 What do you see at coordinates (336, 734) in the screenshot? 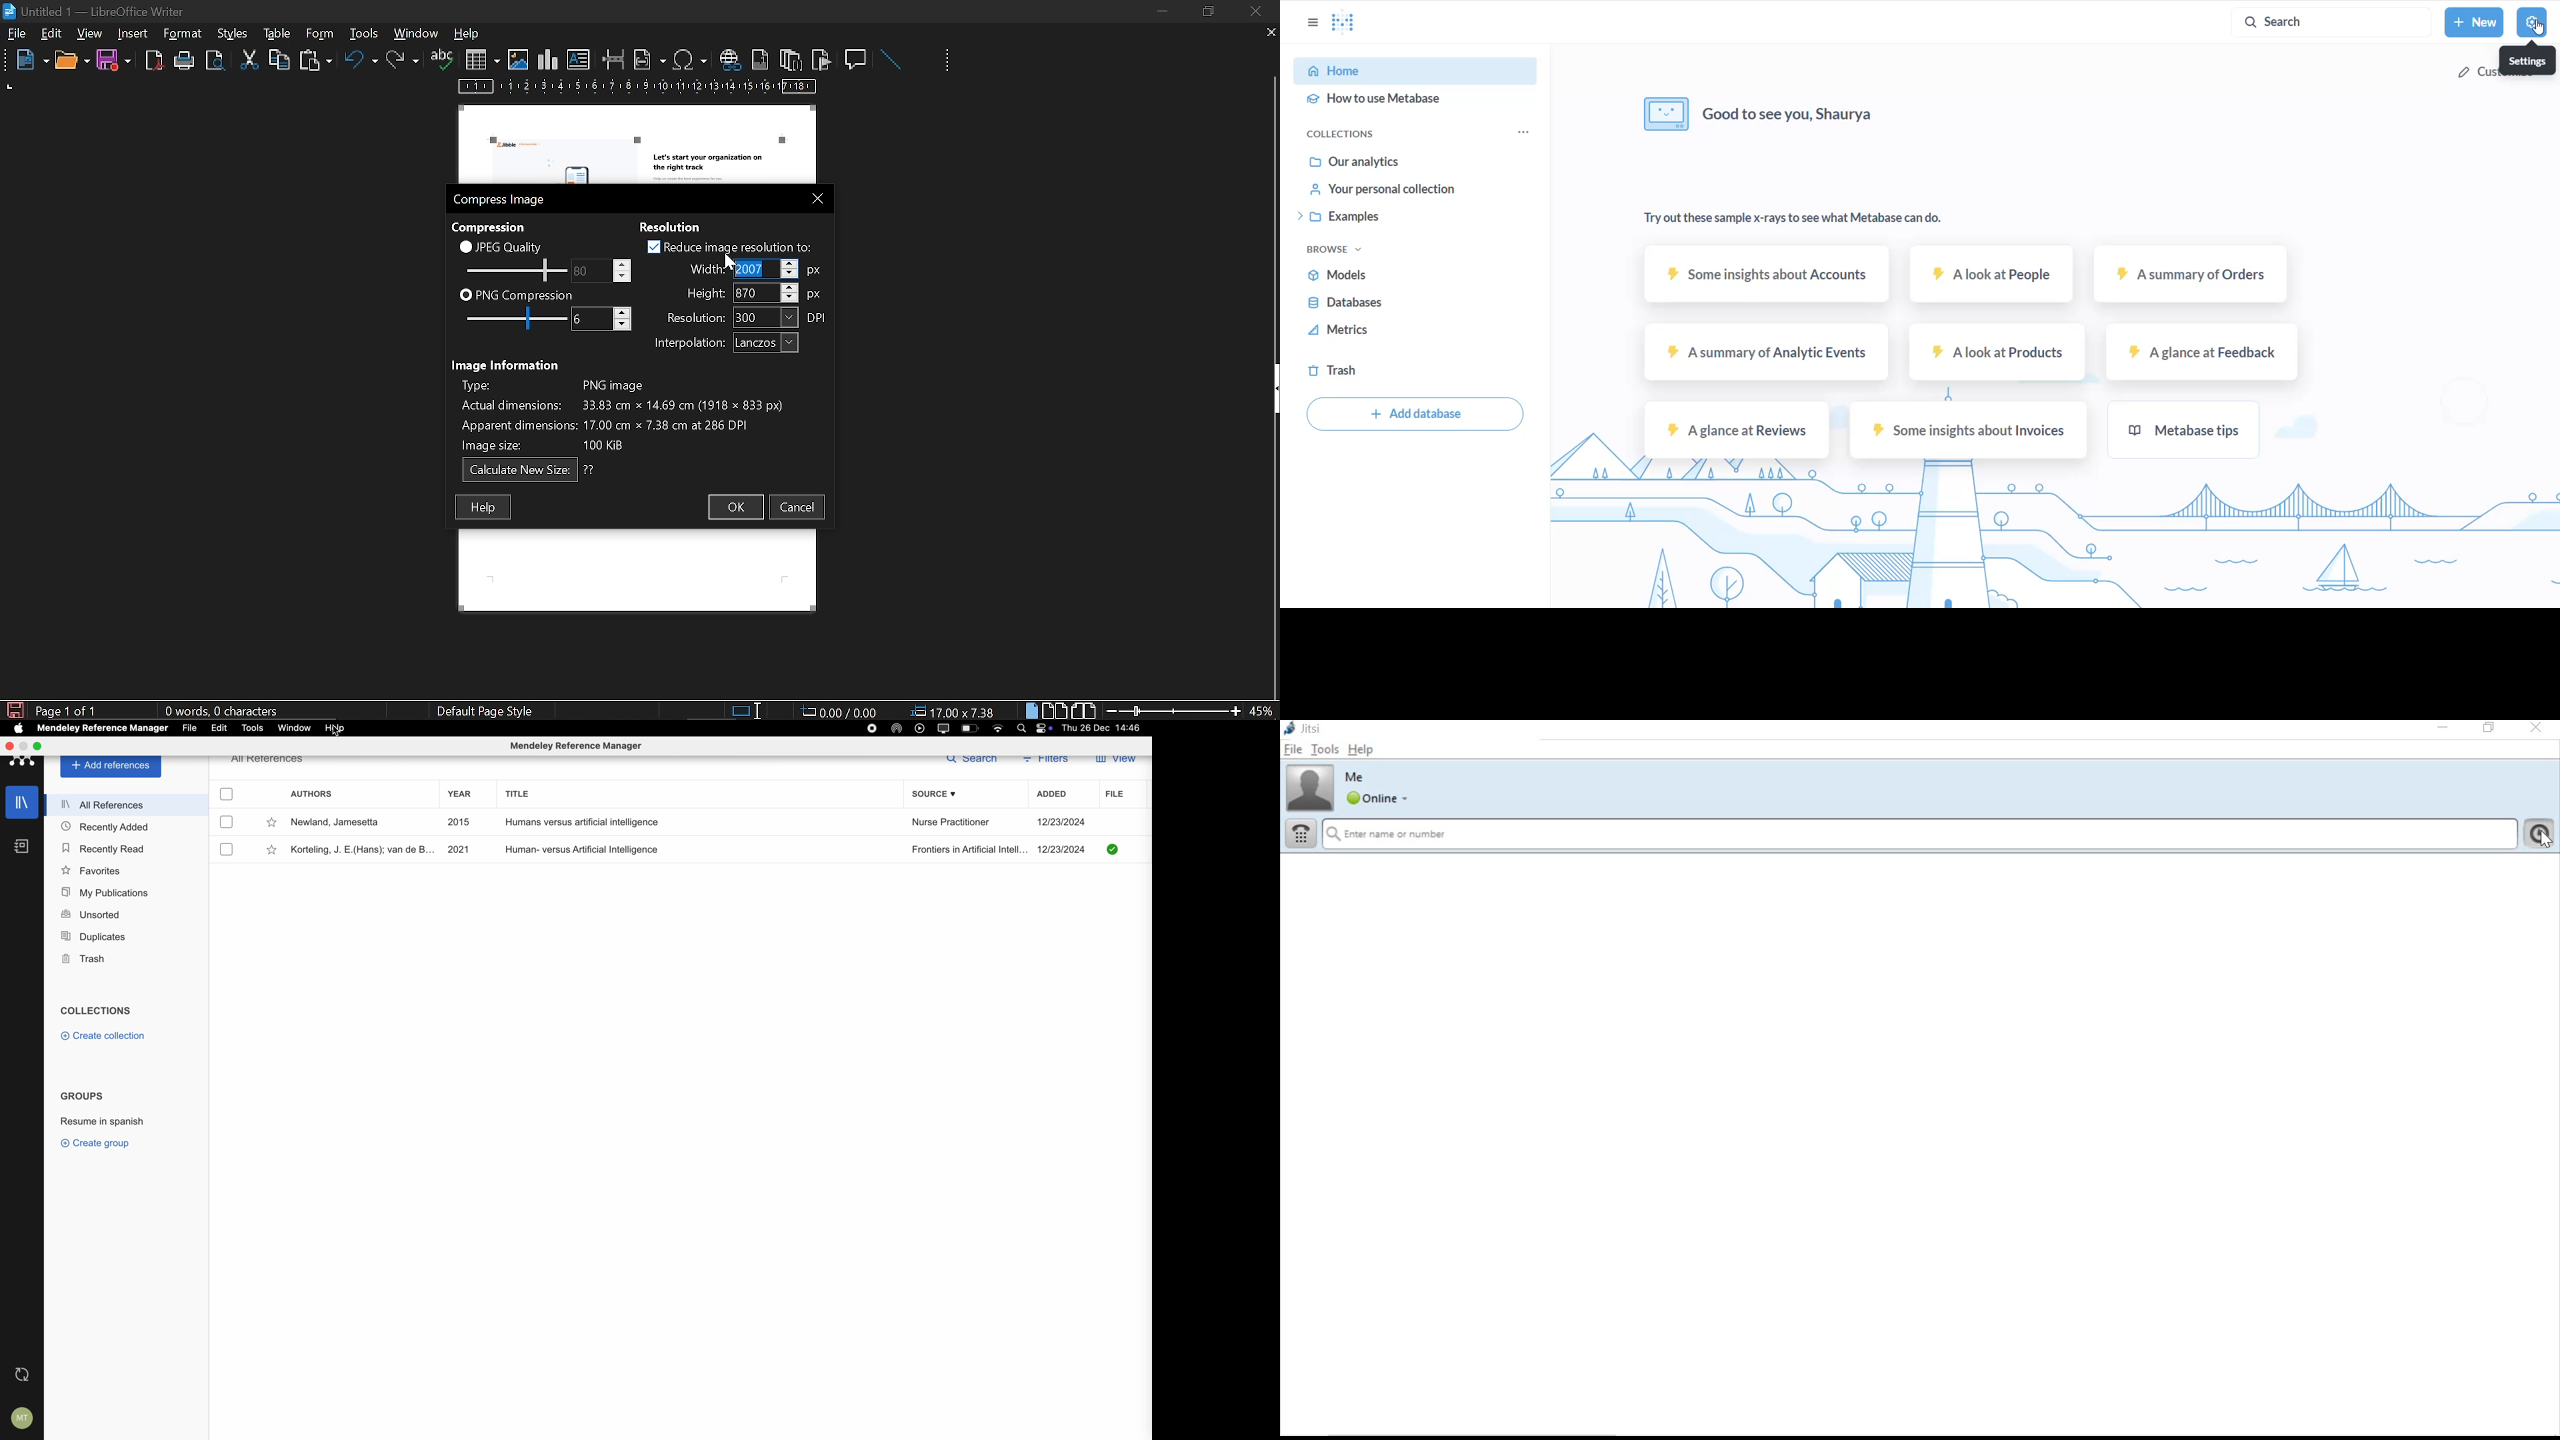
I see `Cursor` at bounding box center [336, 734].